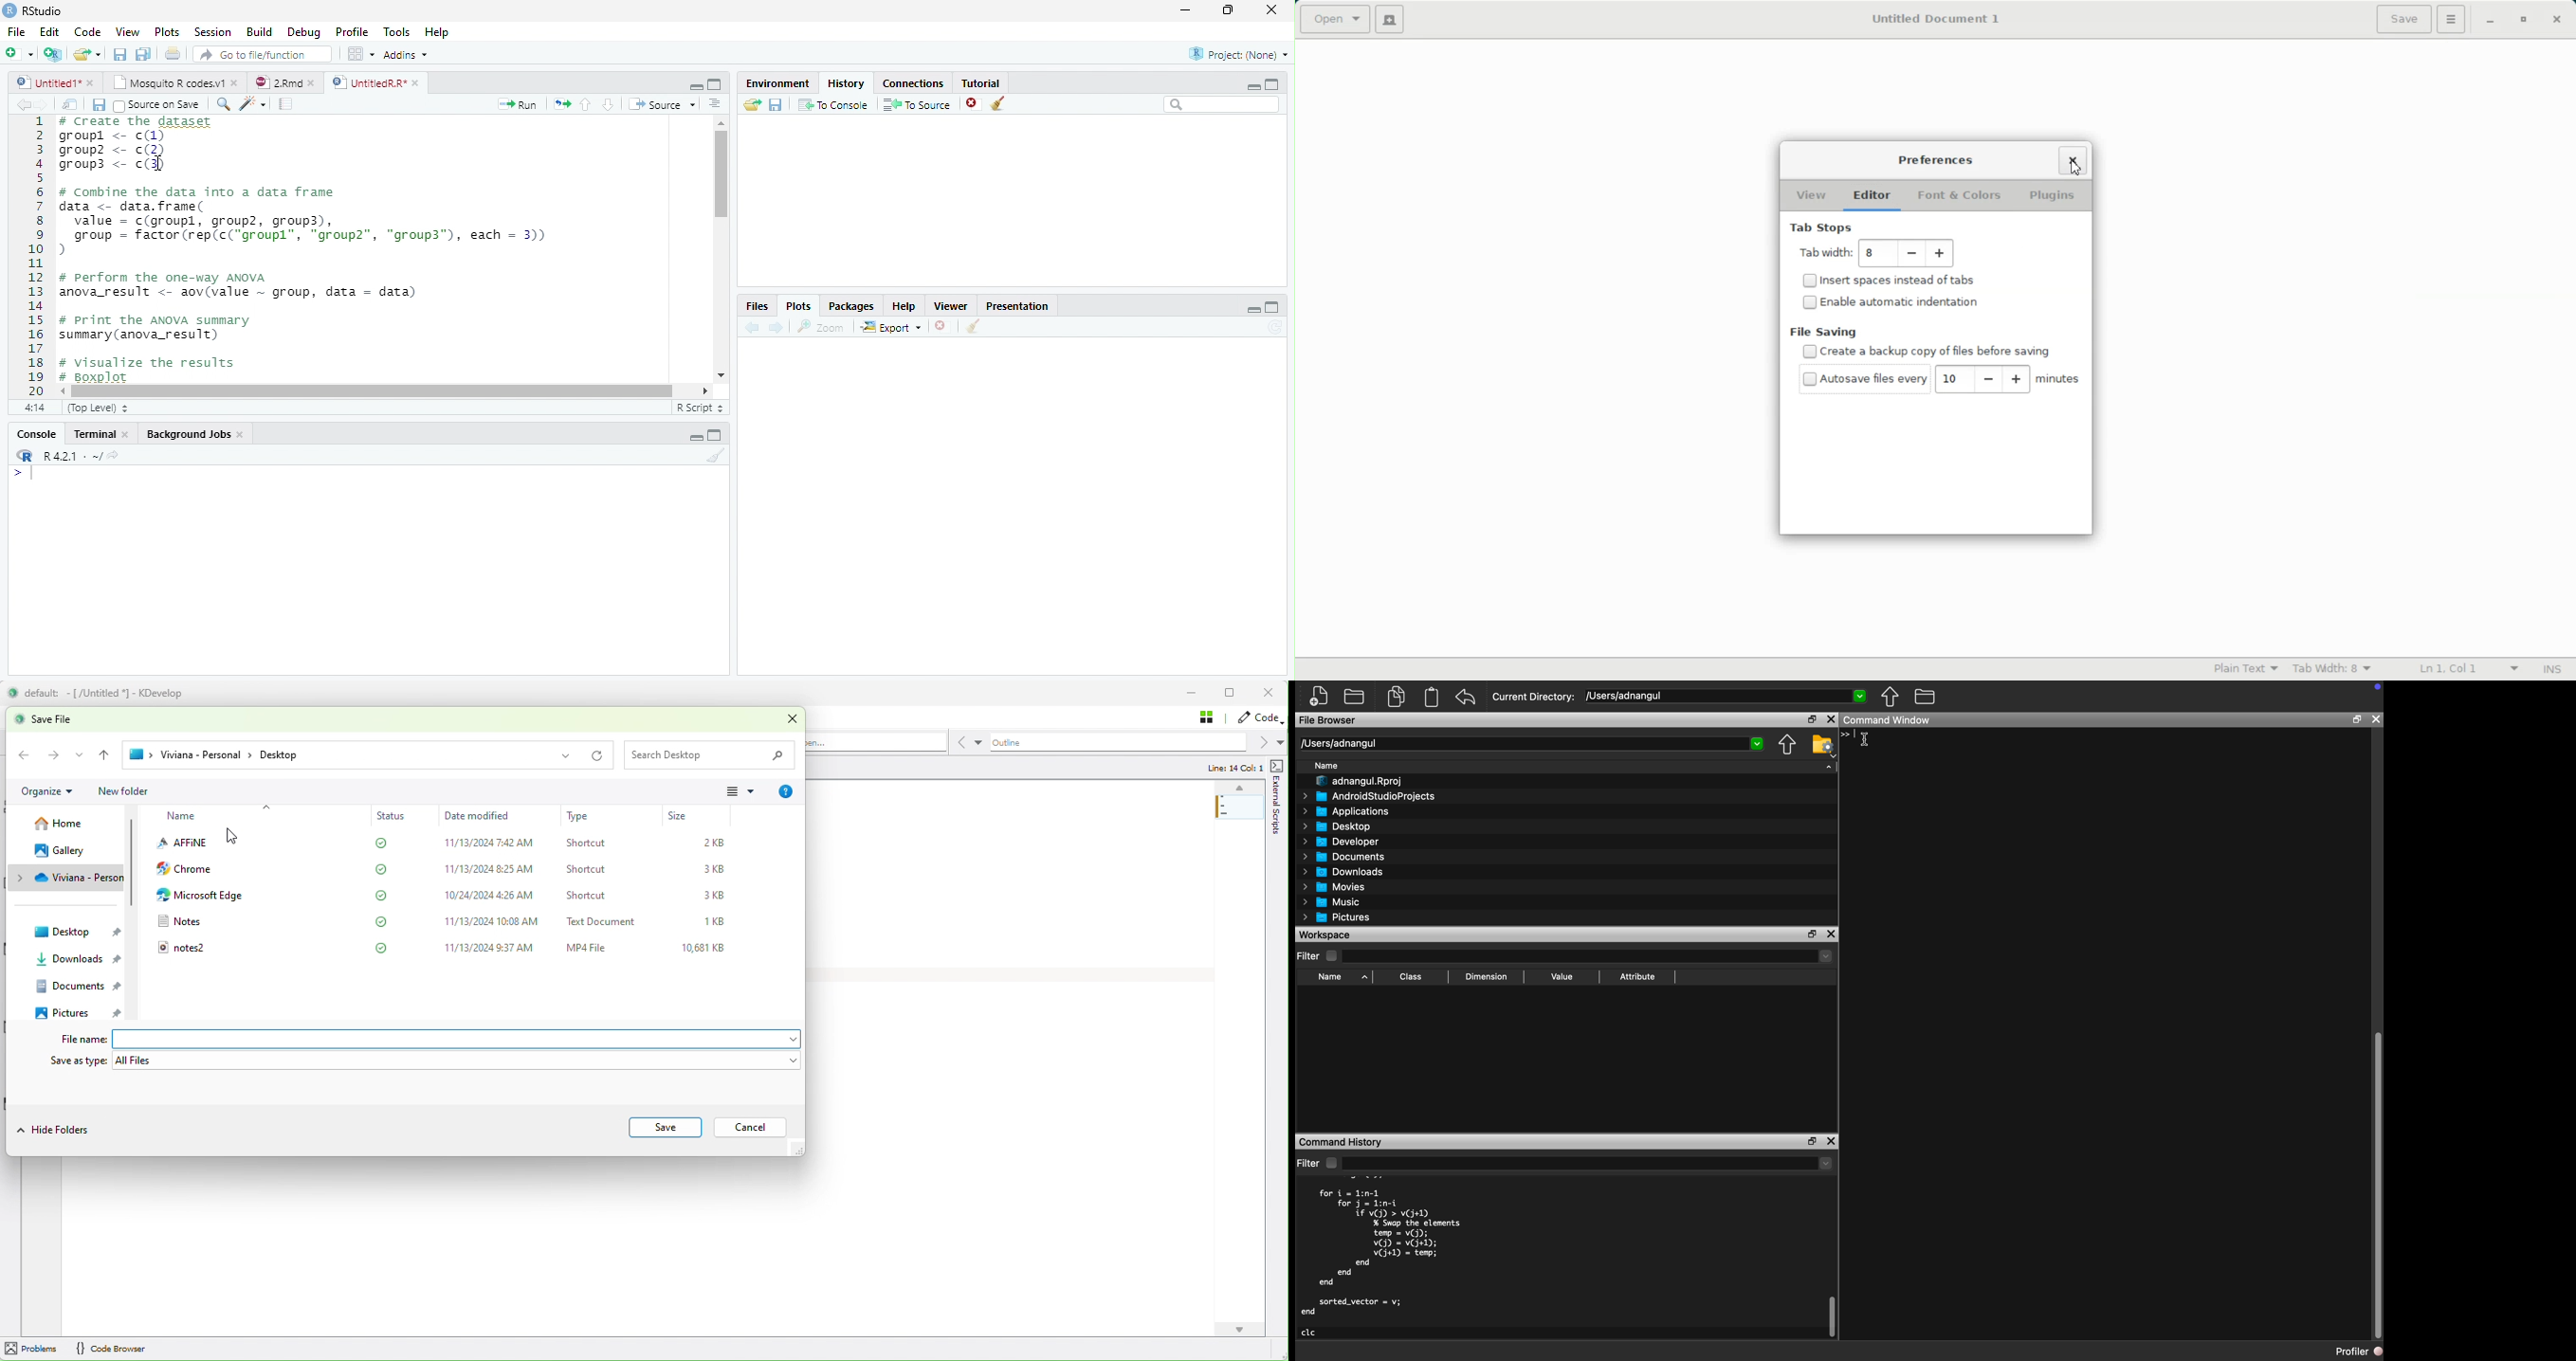 The width and height of the screenshot is (2576, 1372). Describe the element at coordinates (1272, 308) in the screenshot. I see `Maximize` at that location.